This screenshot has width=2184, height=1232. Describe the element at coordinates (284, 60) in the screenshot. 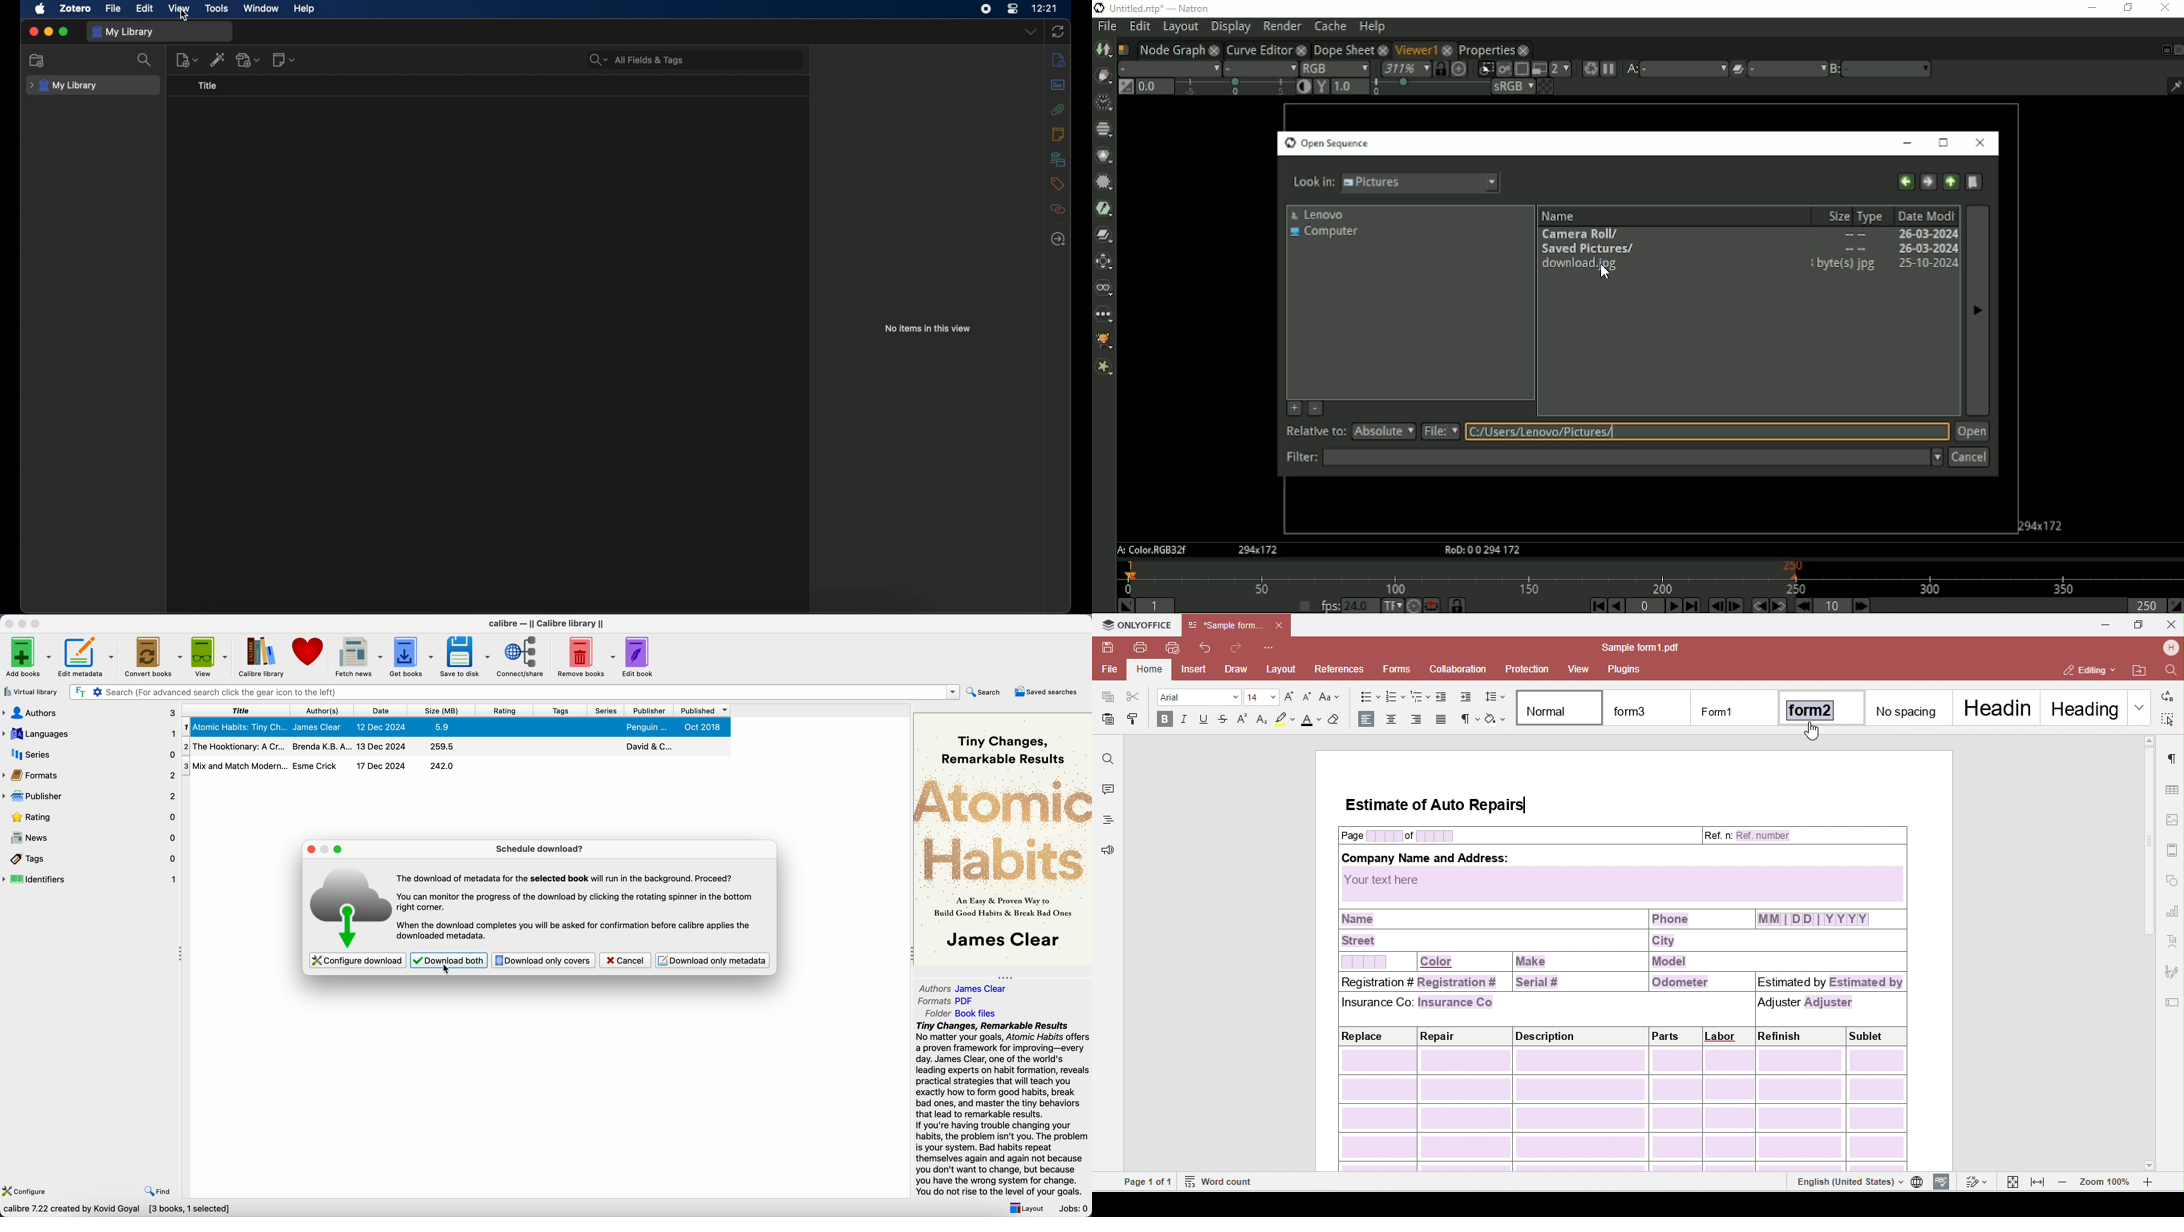

I see `new notes` at that location.